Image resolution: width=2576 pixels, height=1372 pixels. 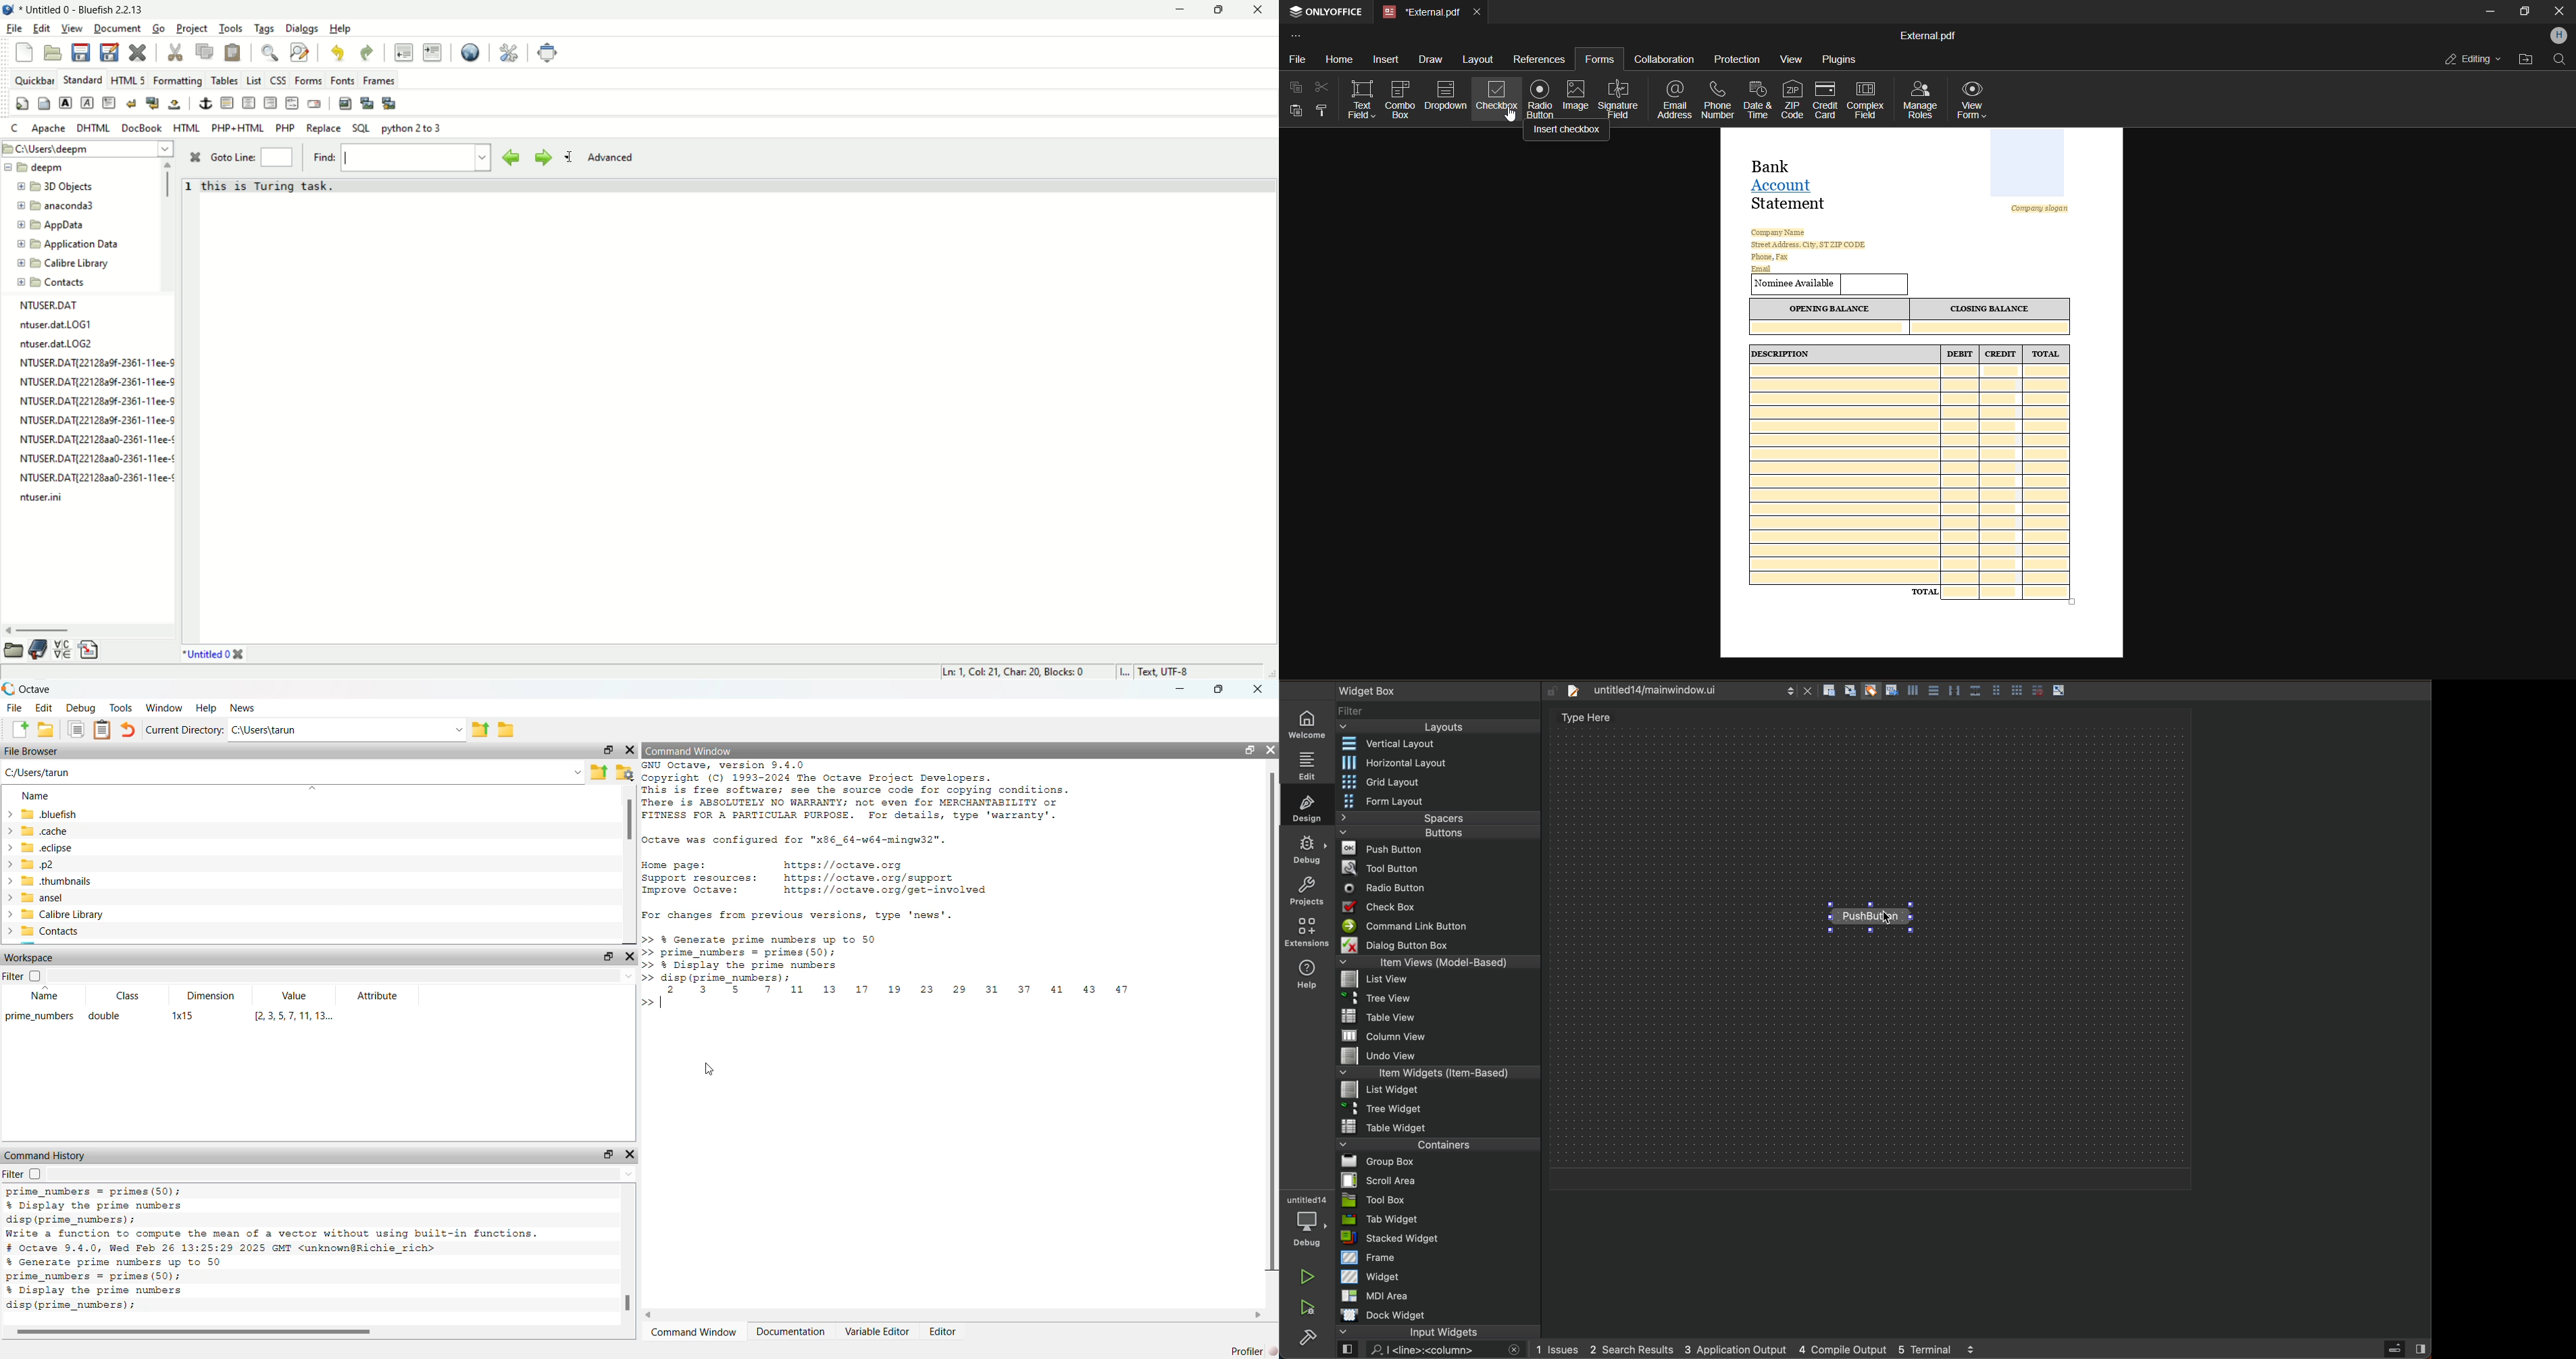 I want to click on view, so click(x=71, y=29).